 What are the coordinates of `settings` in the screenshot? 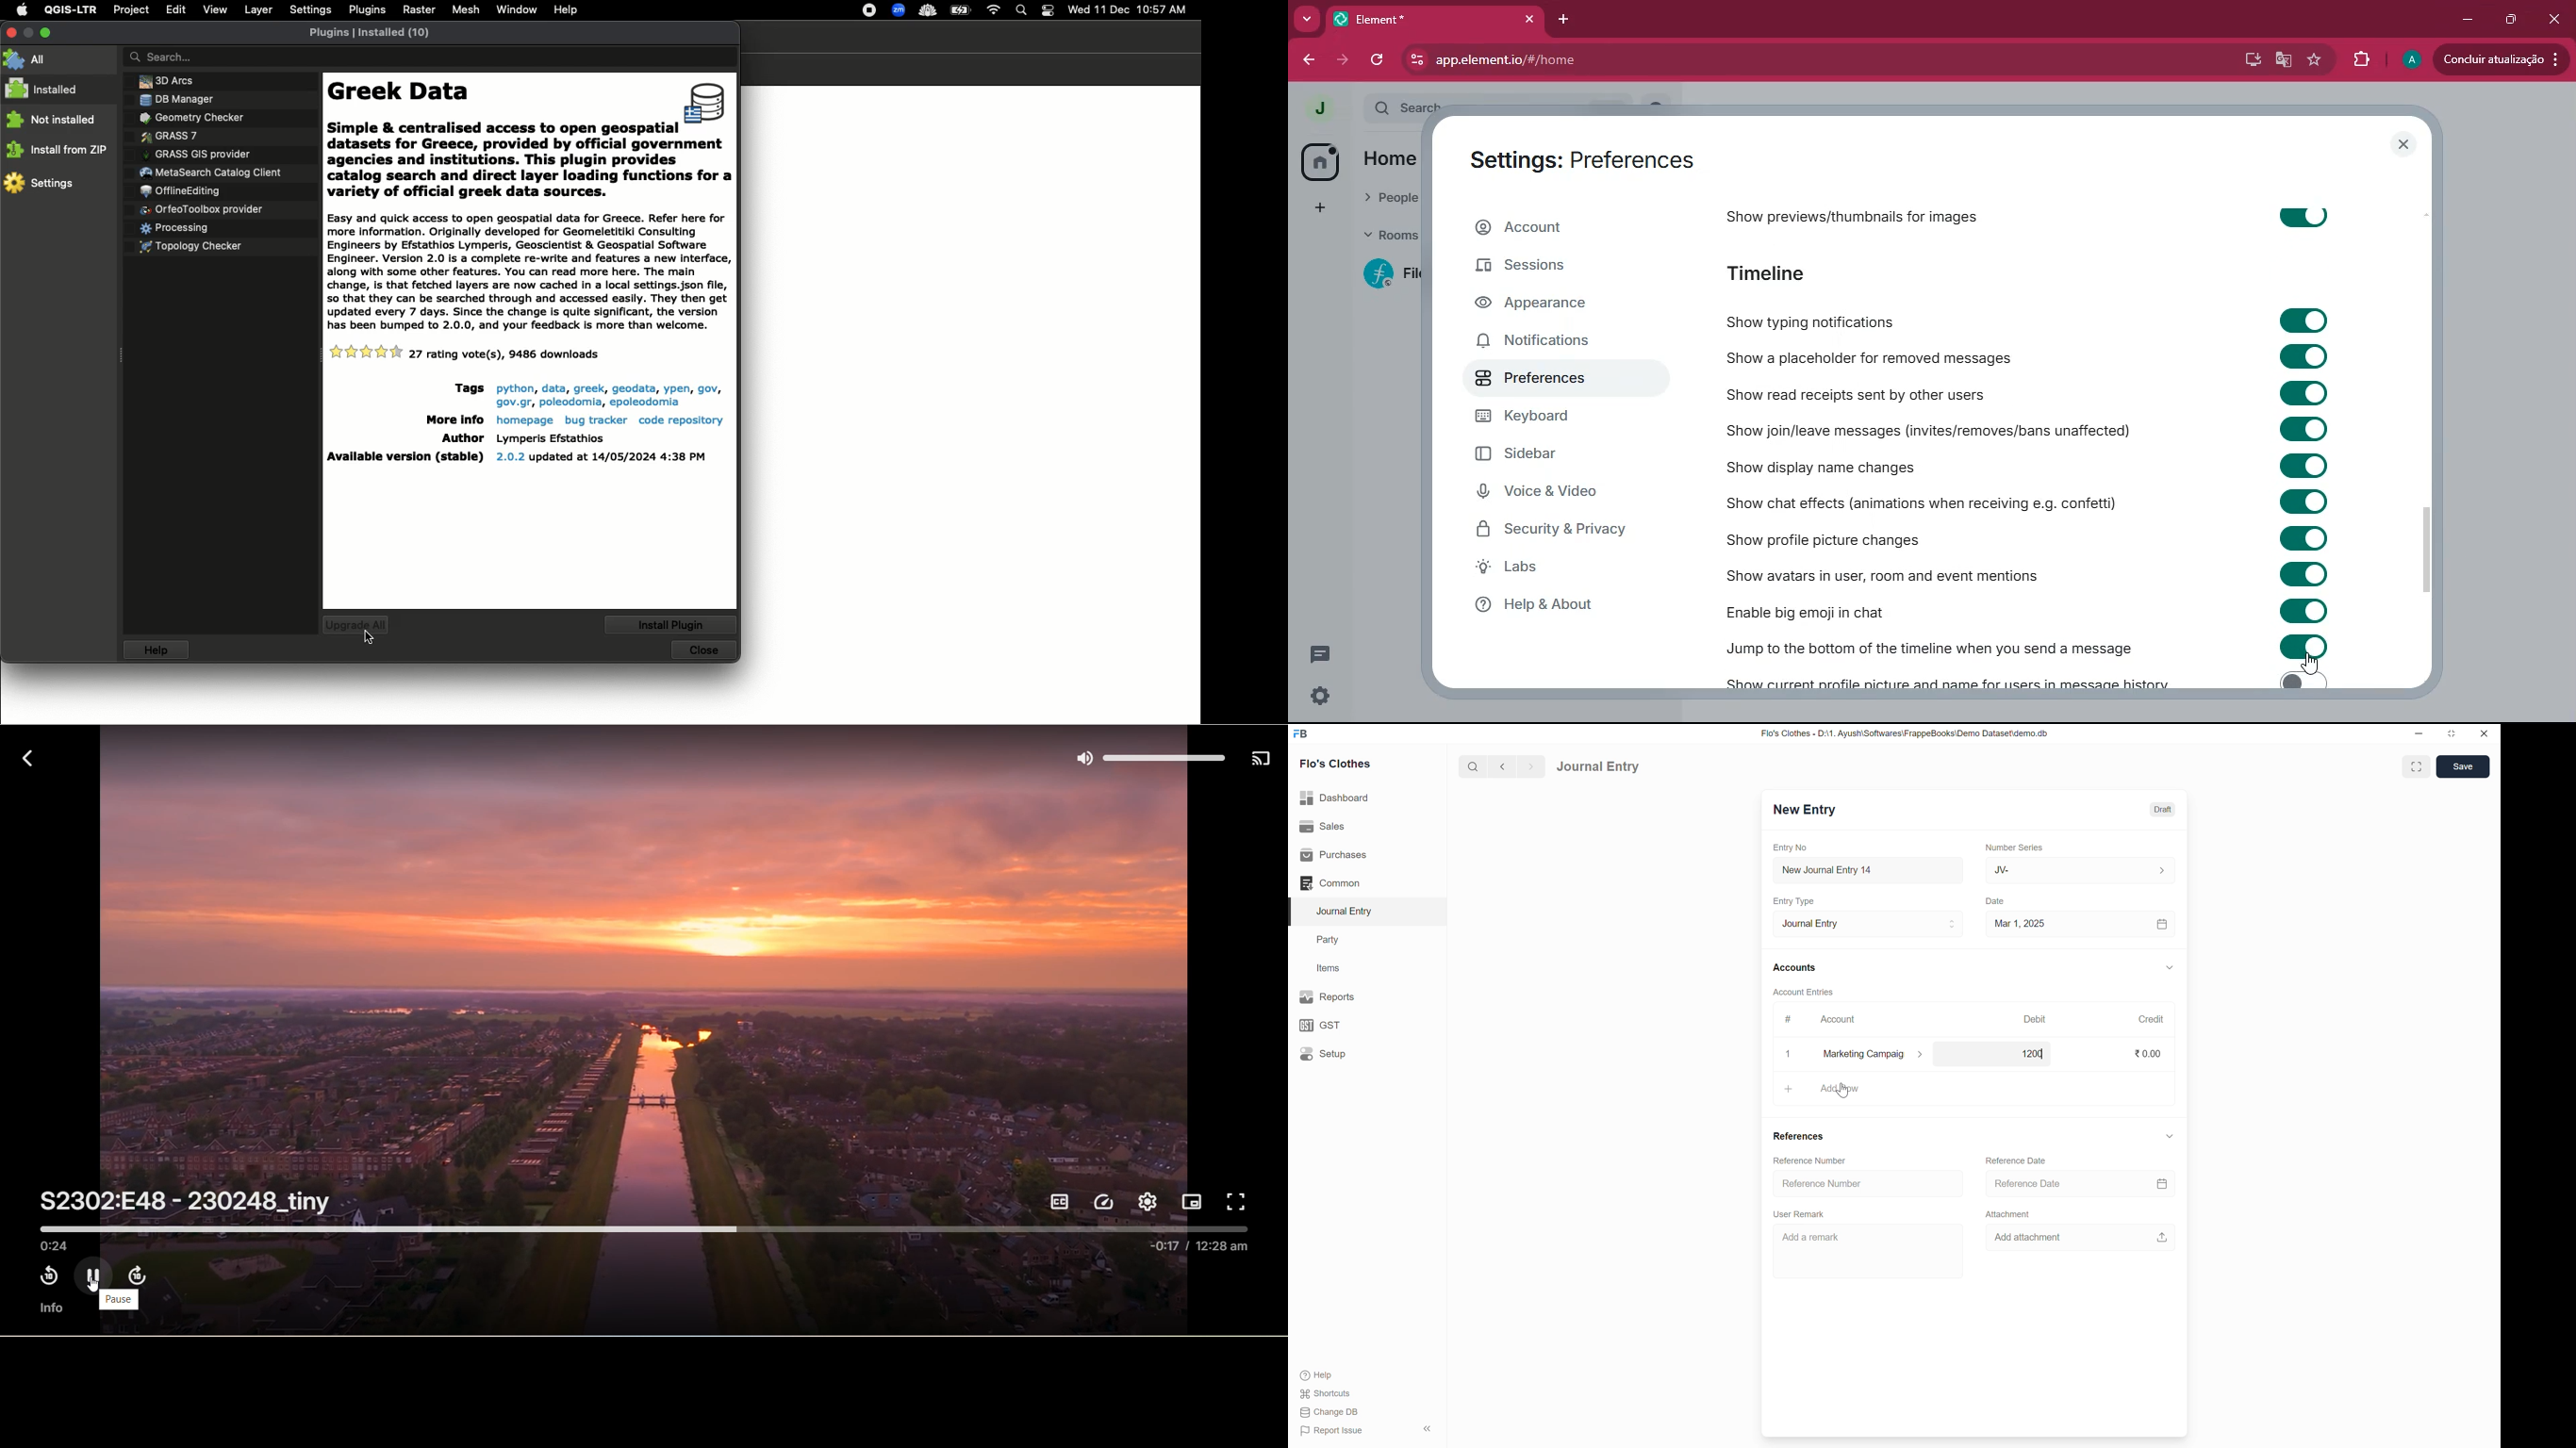 It's located at (1323, 697).